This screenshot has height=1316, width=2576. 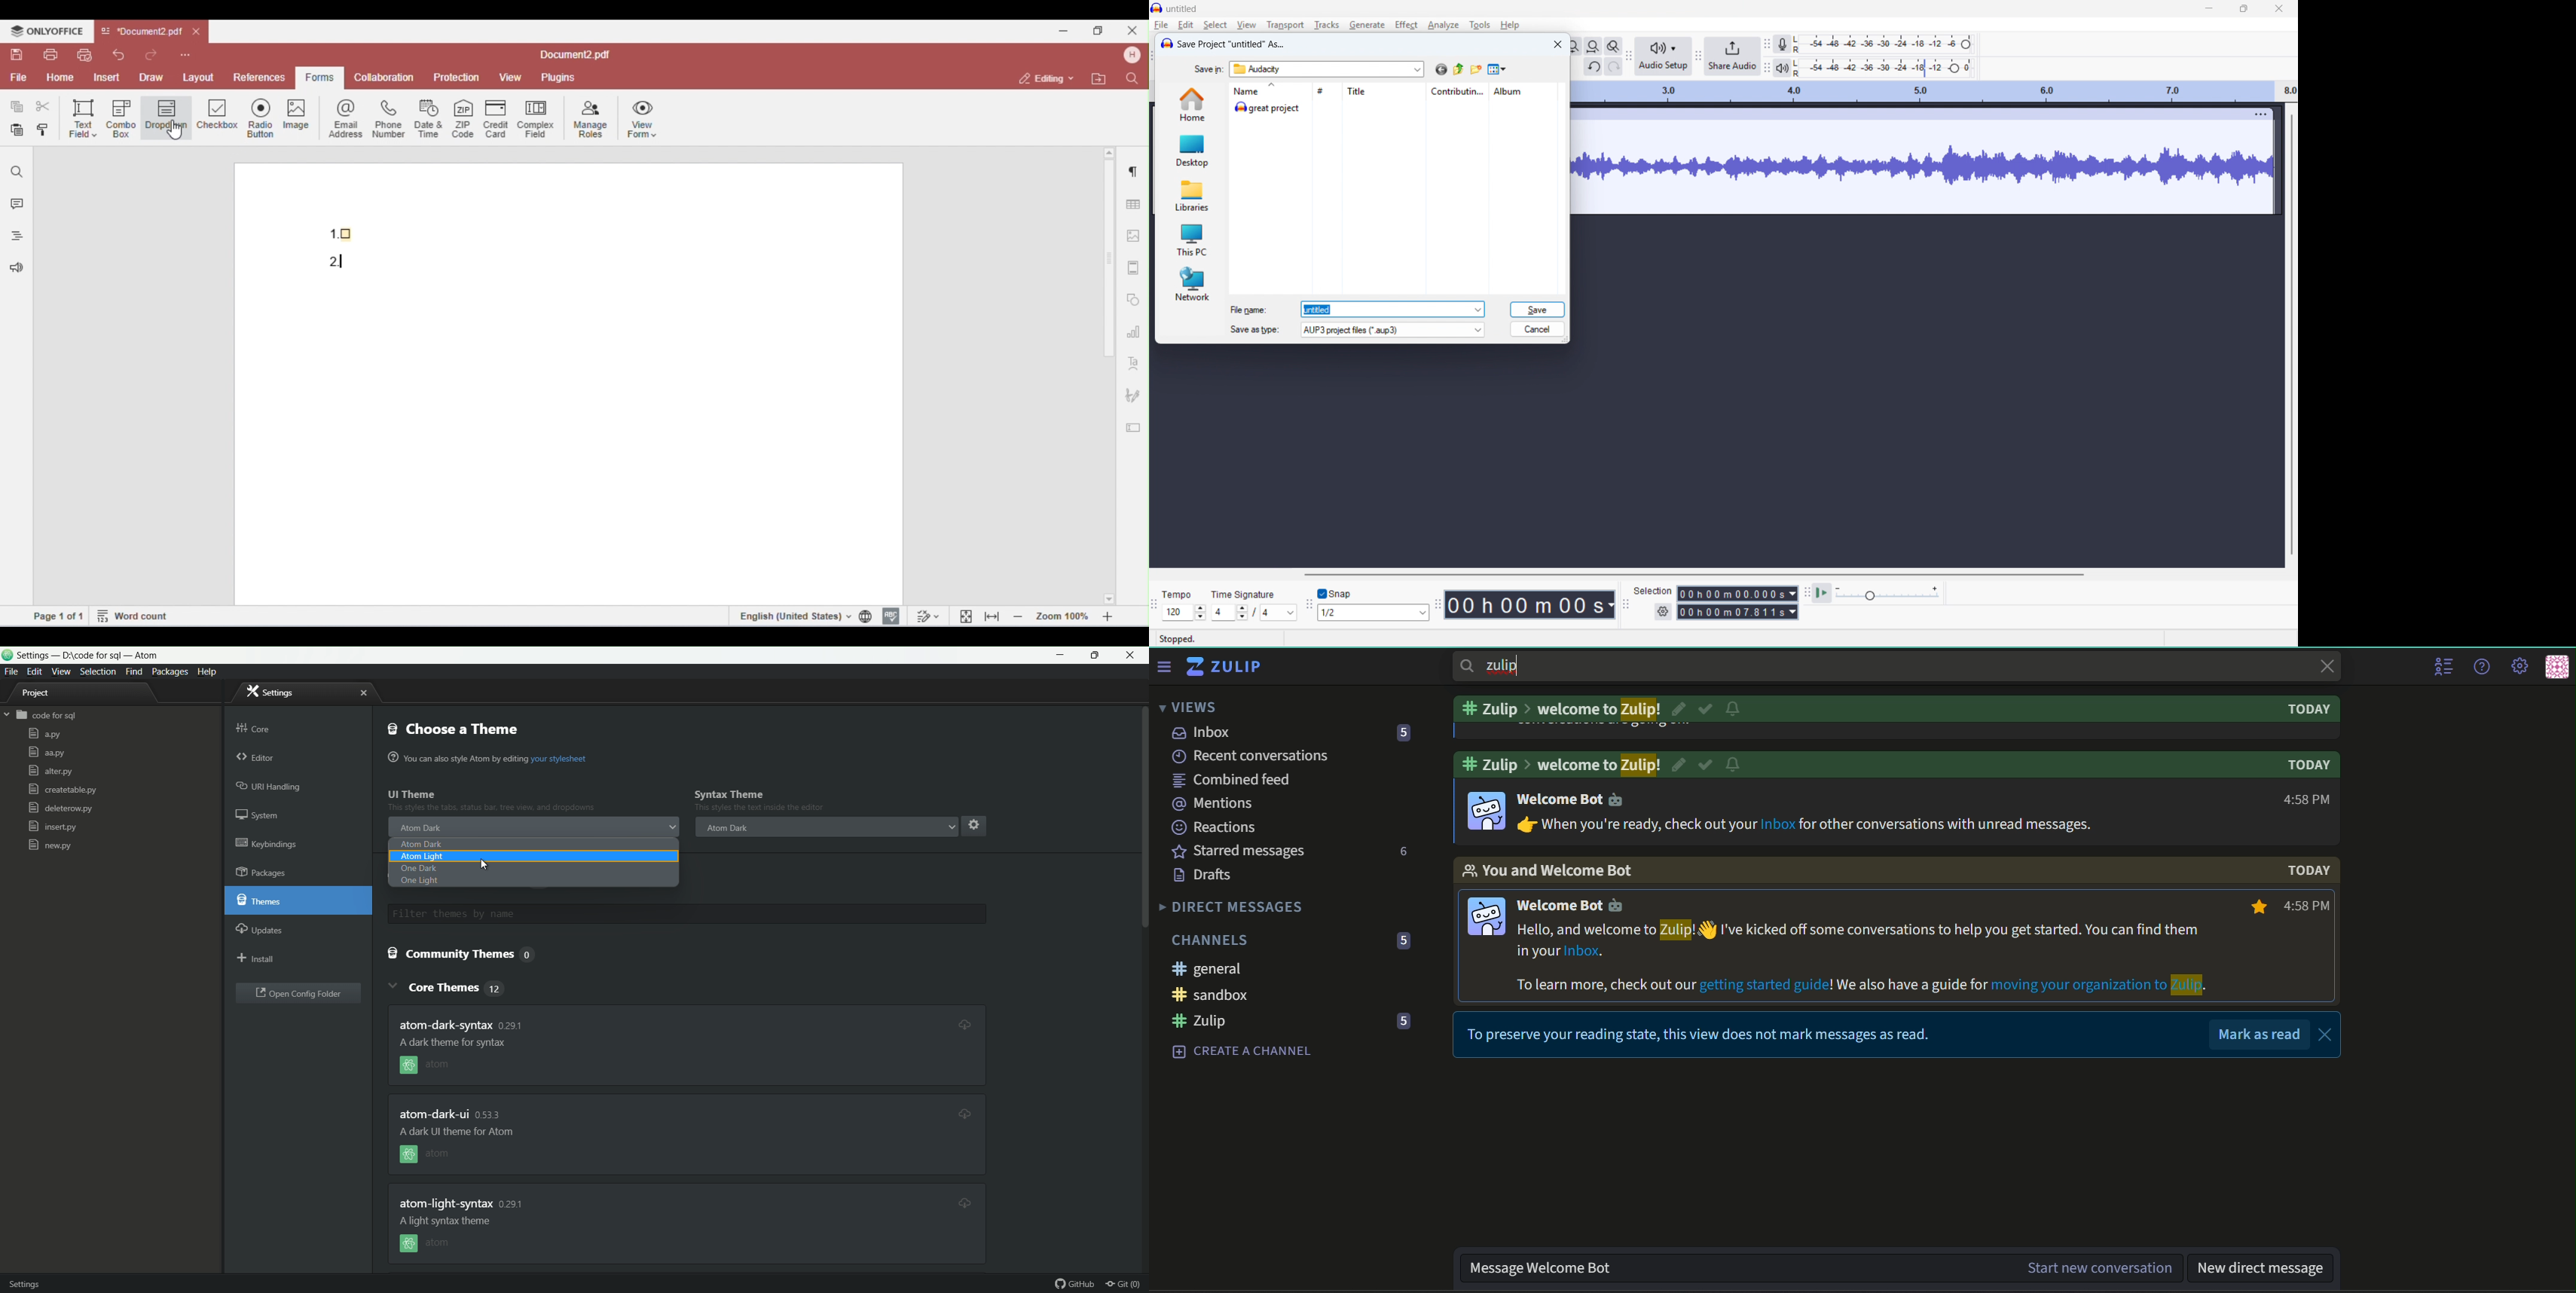 What do you see at coordinates (267, 843) in the screenshot?
I see `keybindings` at bounding box center [267, 843].